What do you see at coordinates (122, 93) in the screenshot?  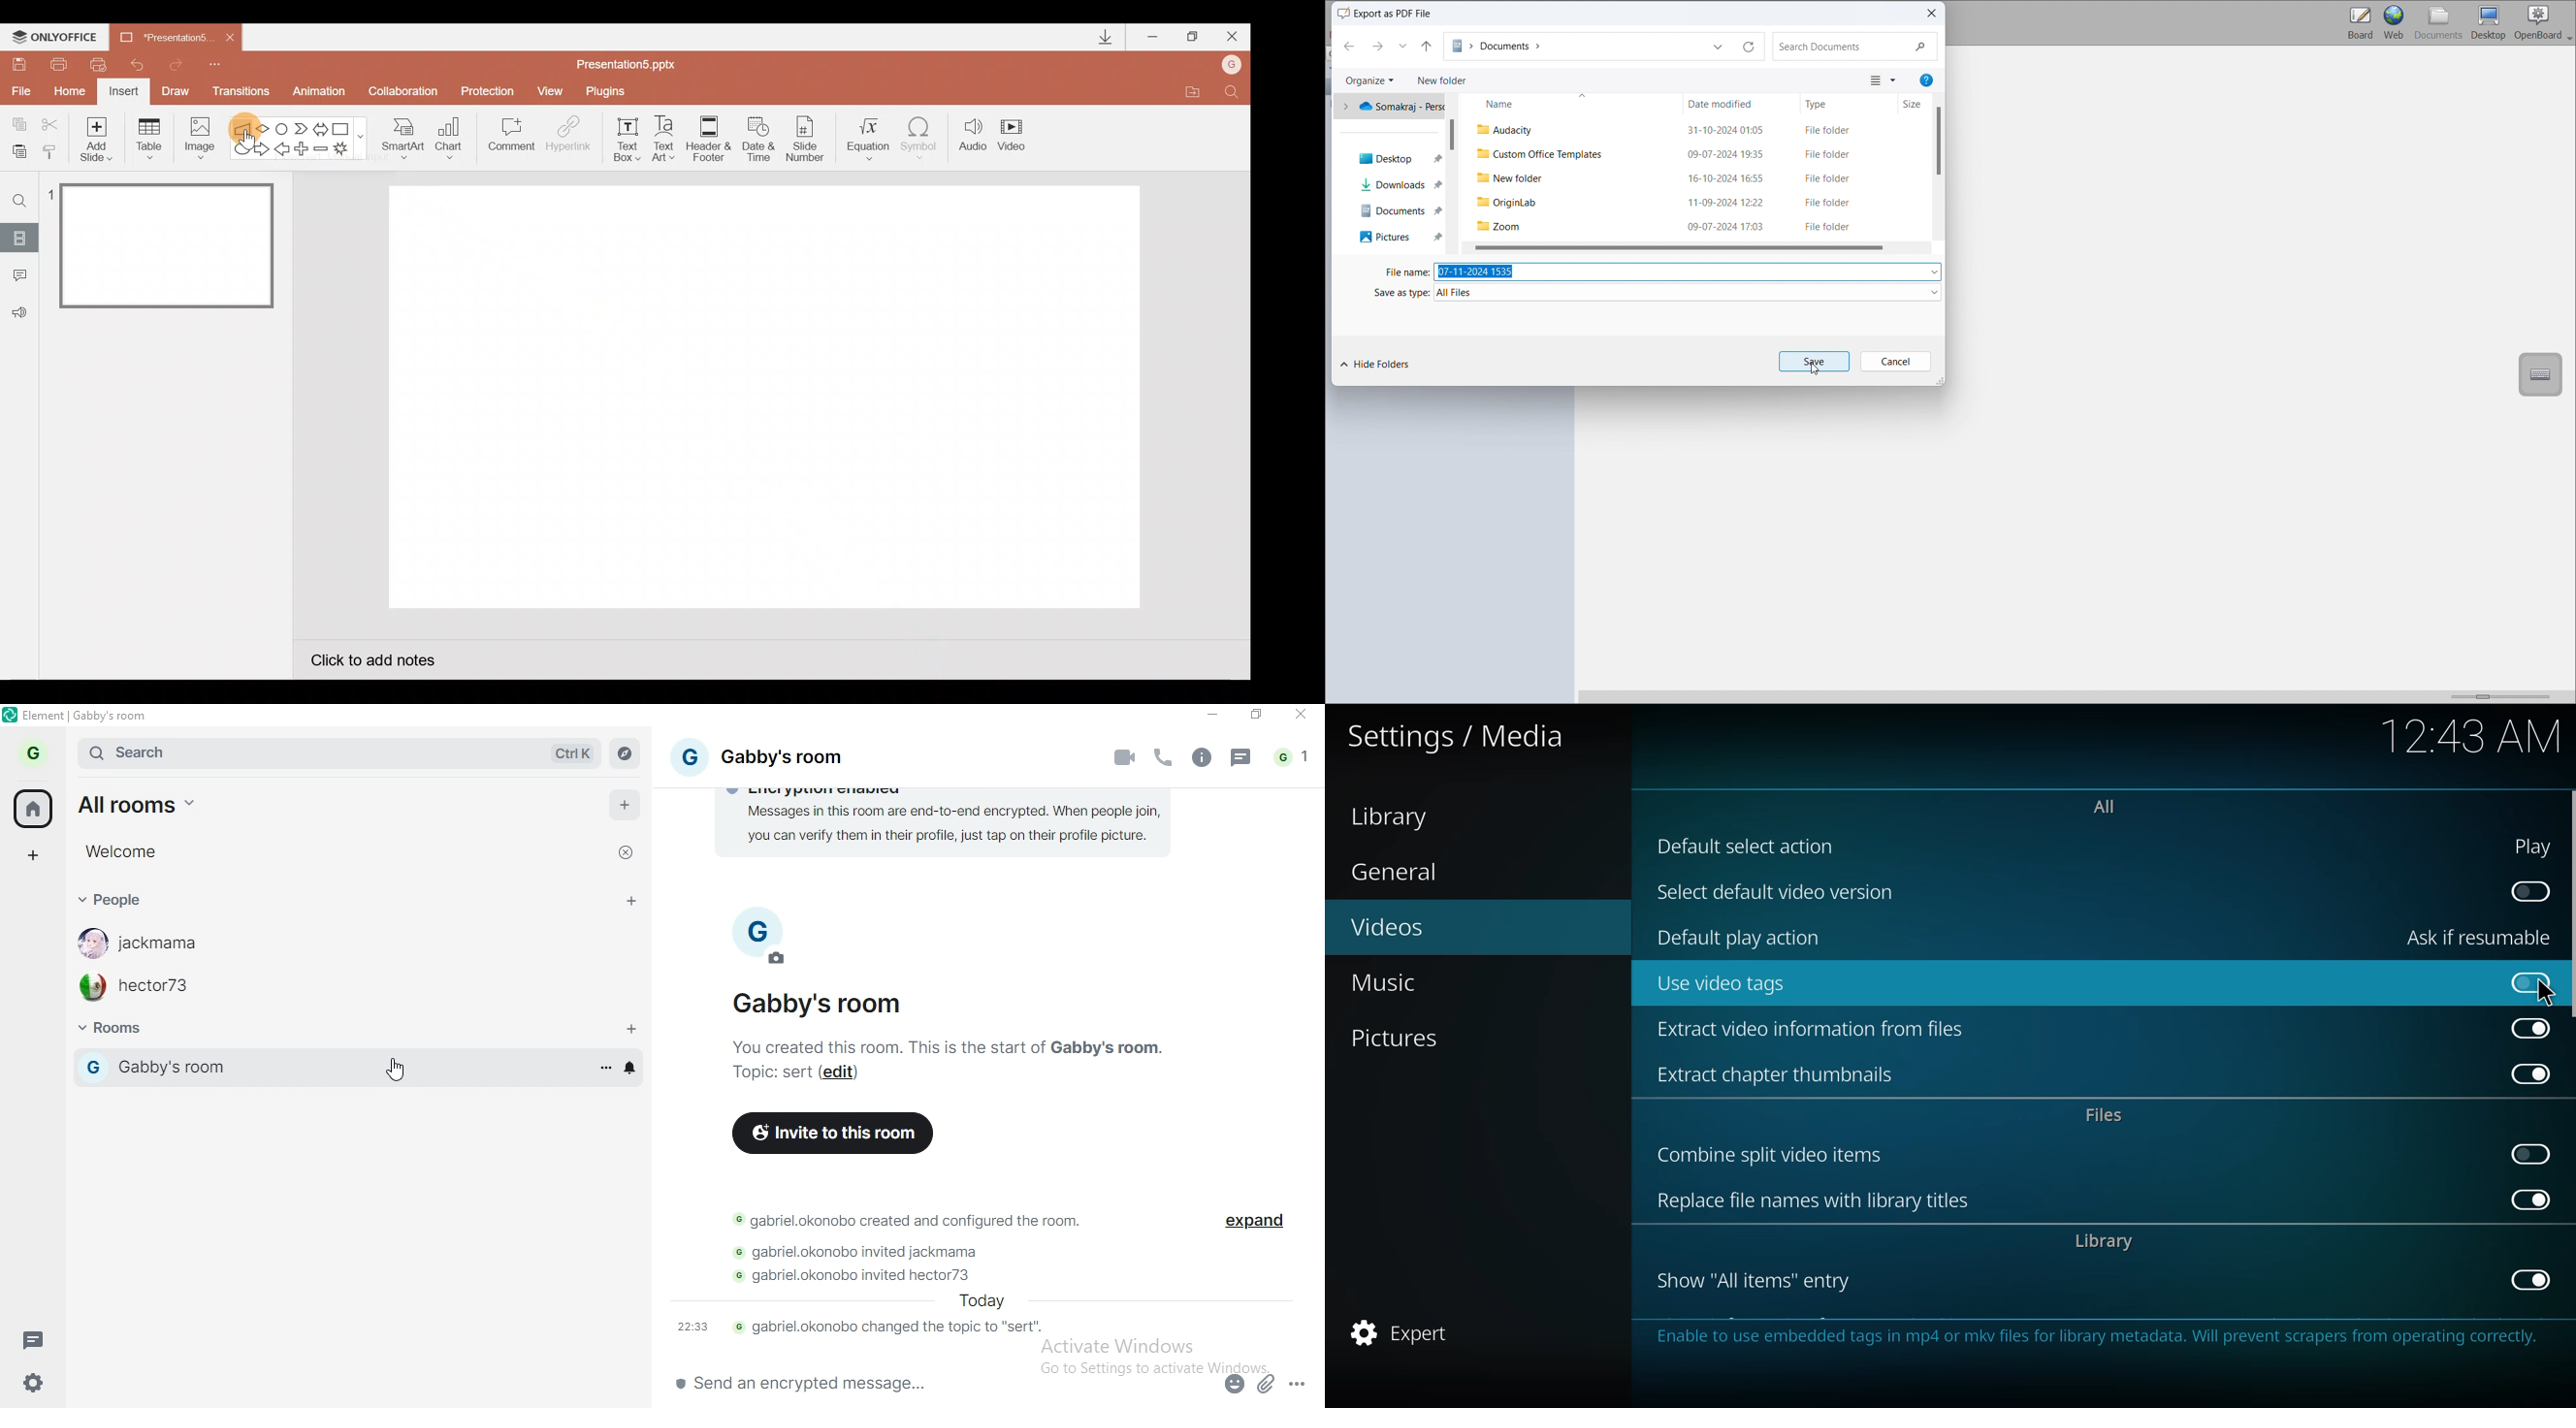 I see `Insert` at bounding box center [122, 93].